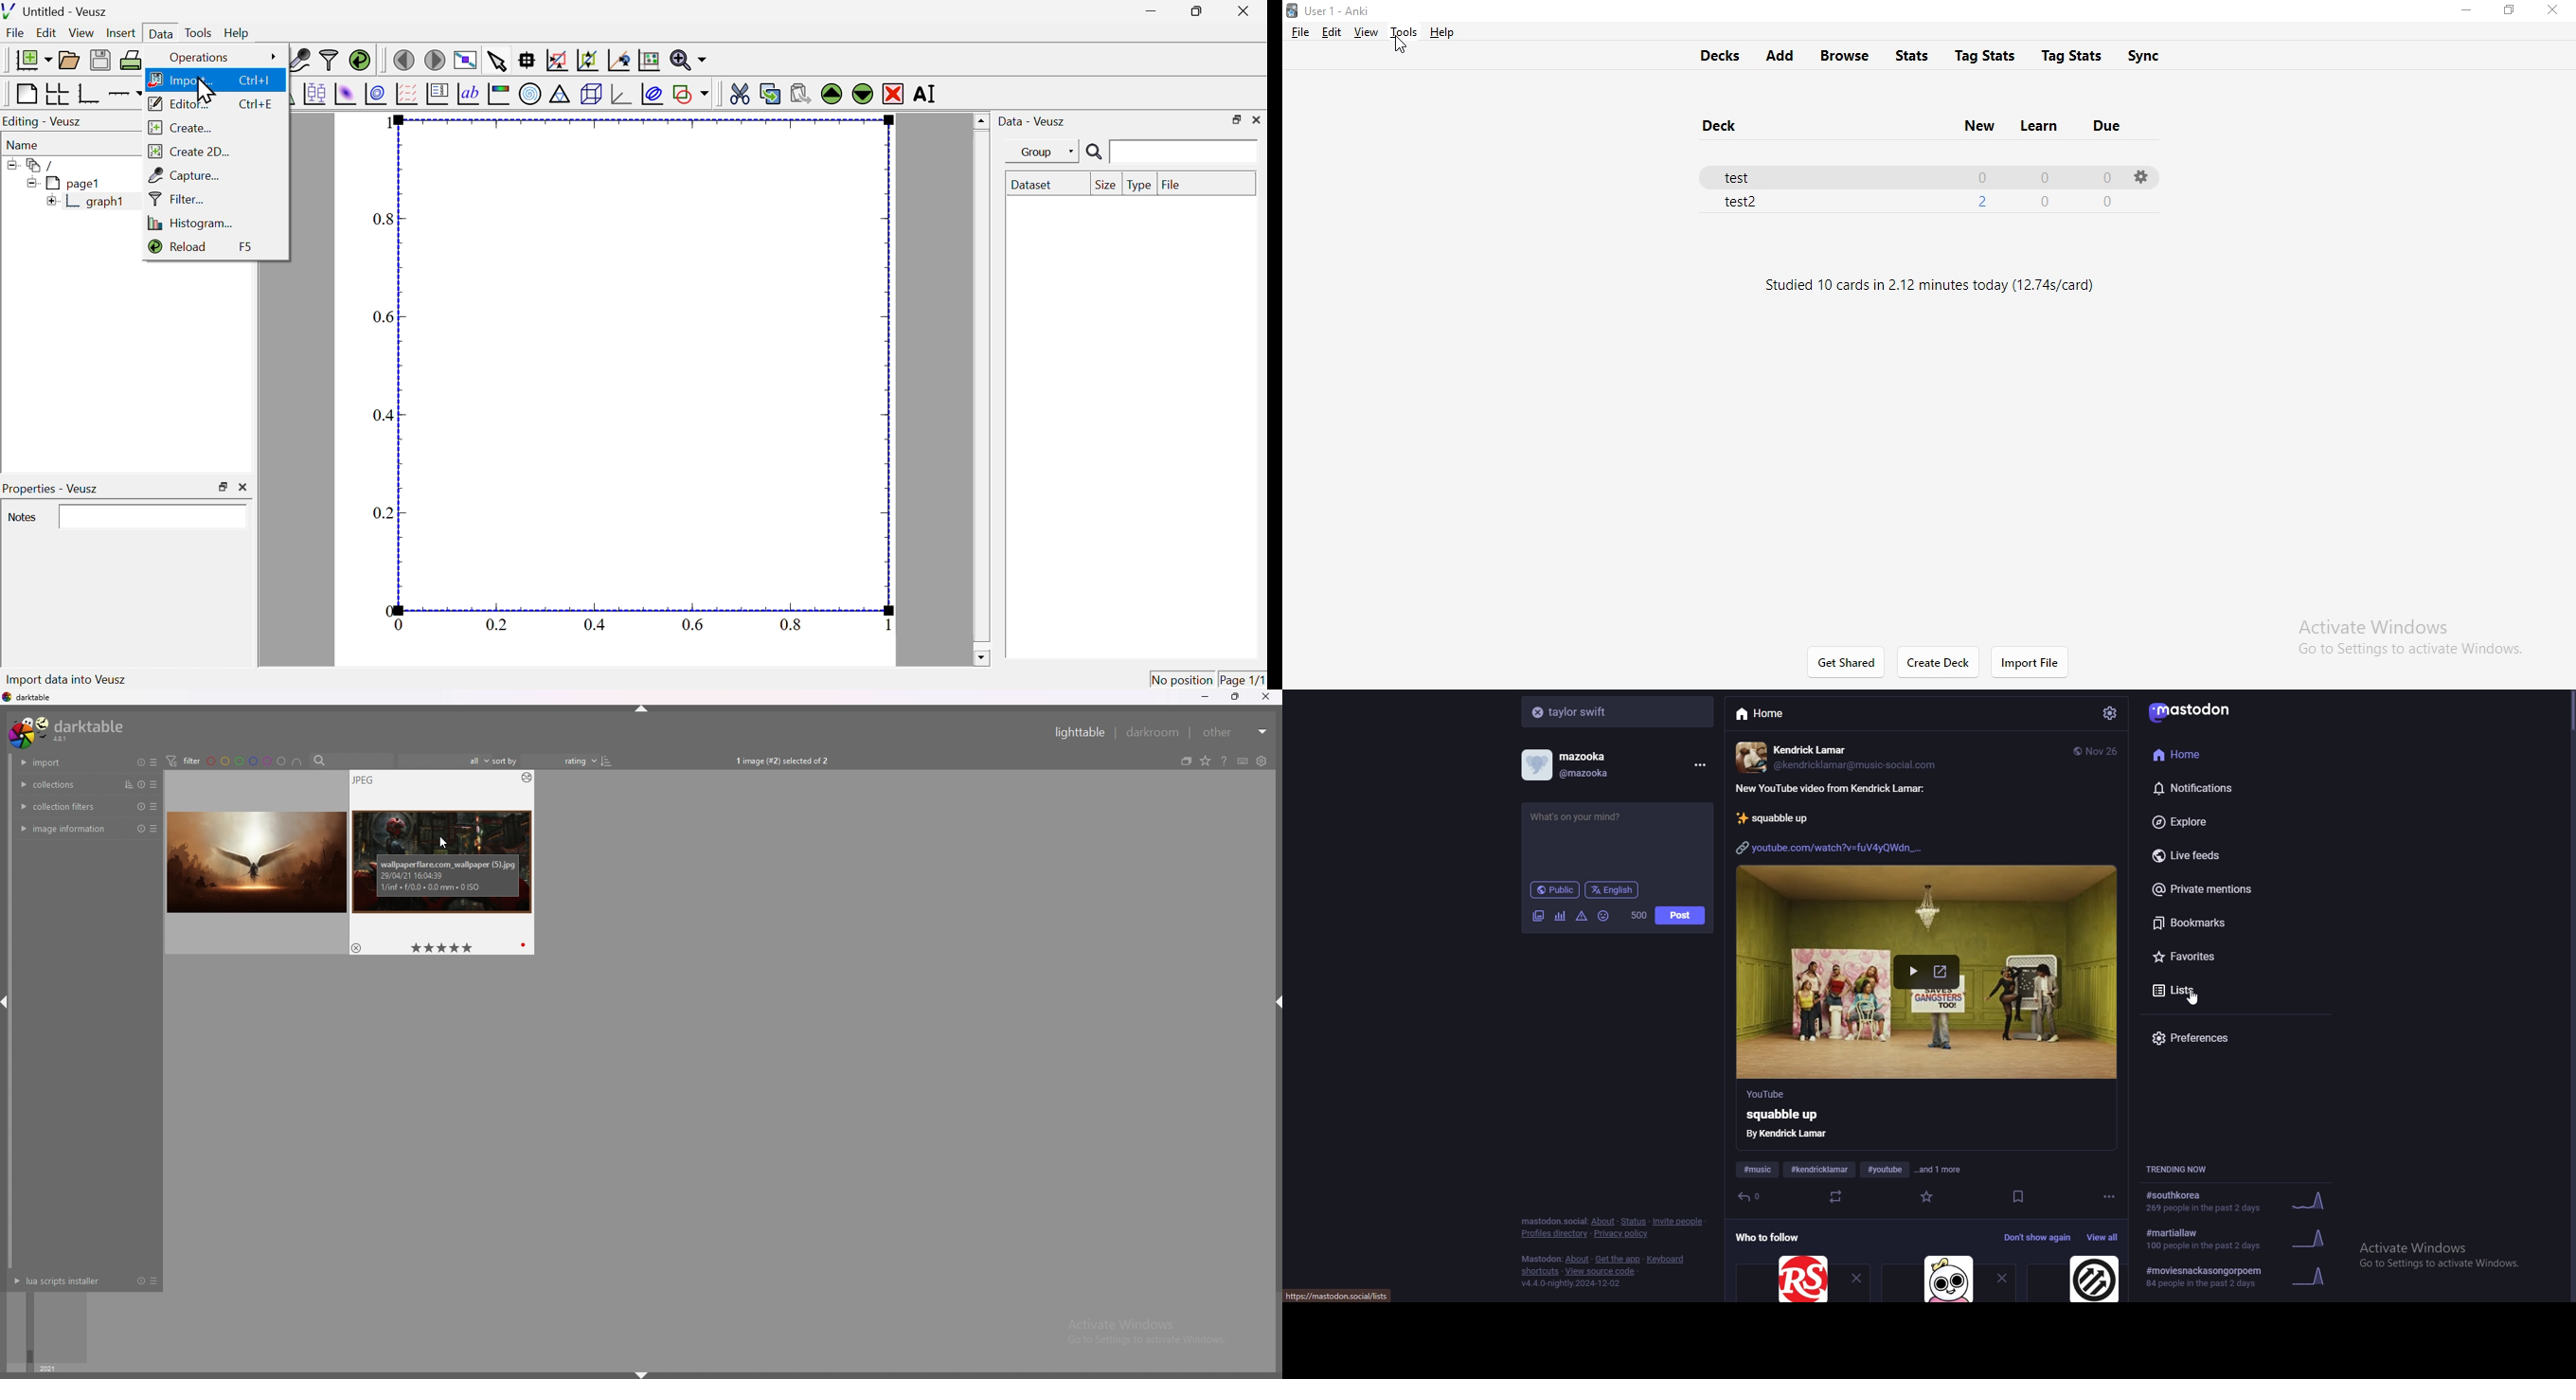  What do you see at coordinates (154, 830) in the screenshot?
I see `presets` at bounding box center [154, 830].